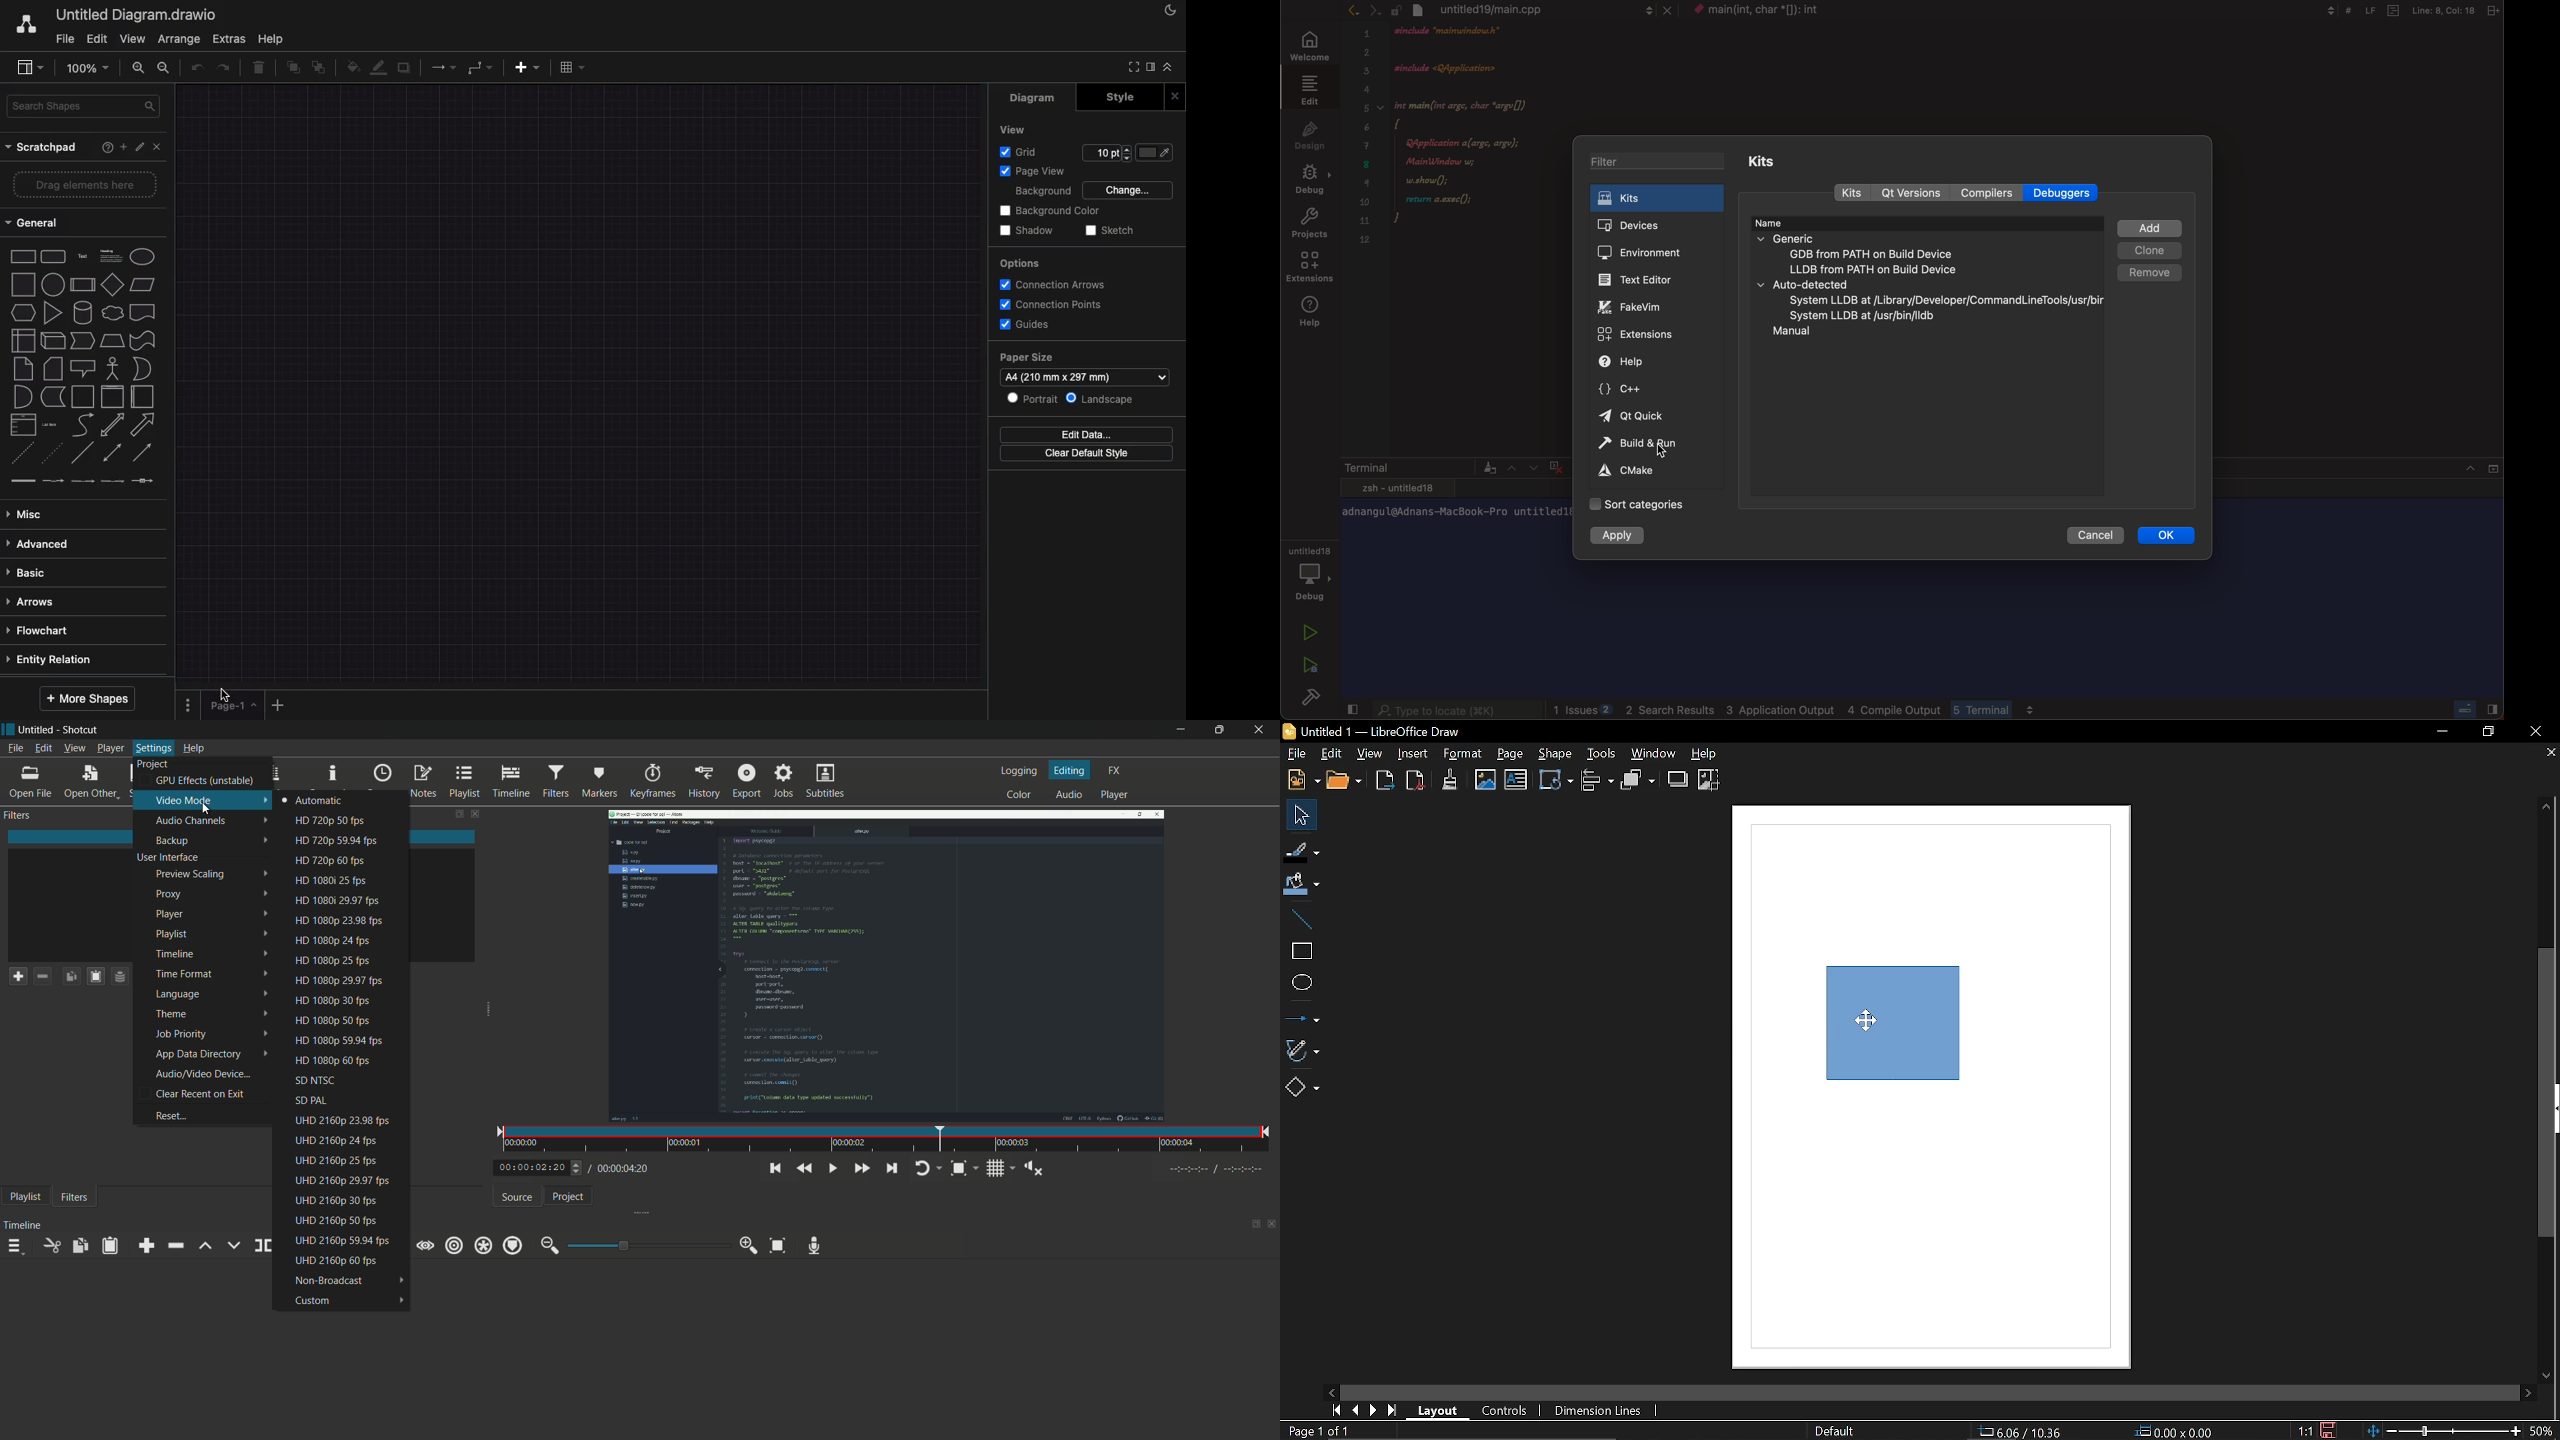  Describe the element at coordinates (341, 1060) in the screenshot. I see `hd 1080p 60 fps` at that location.